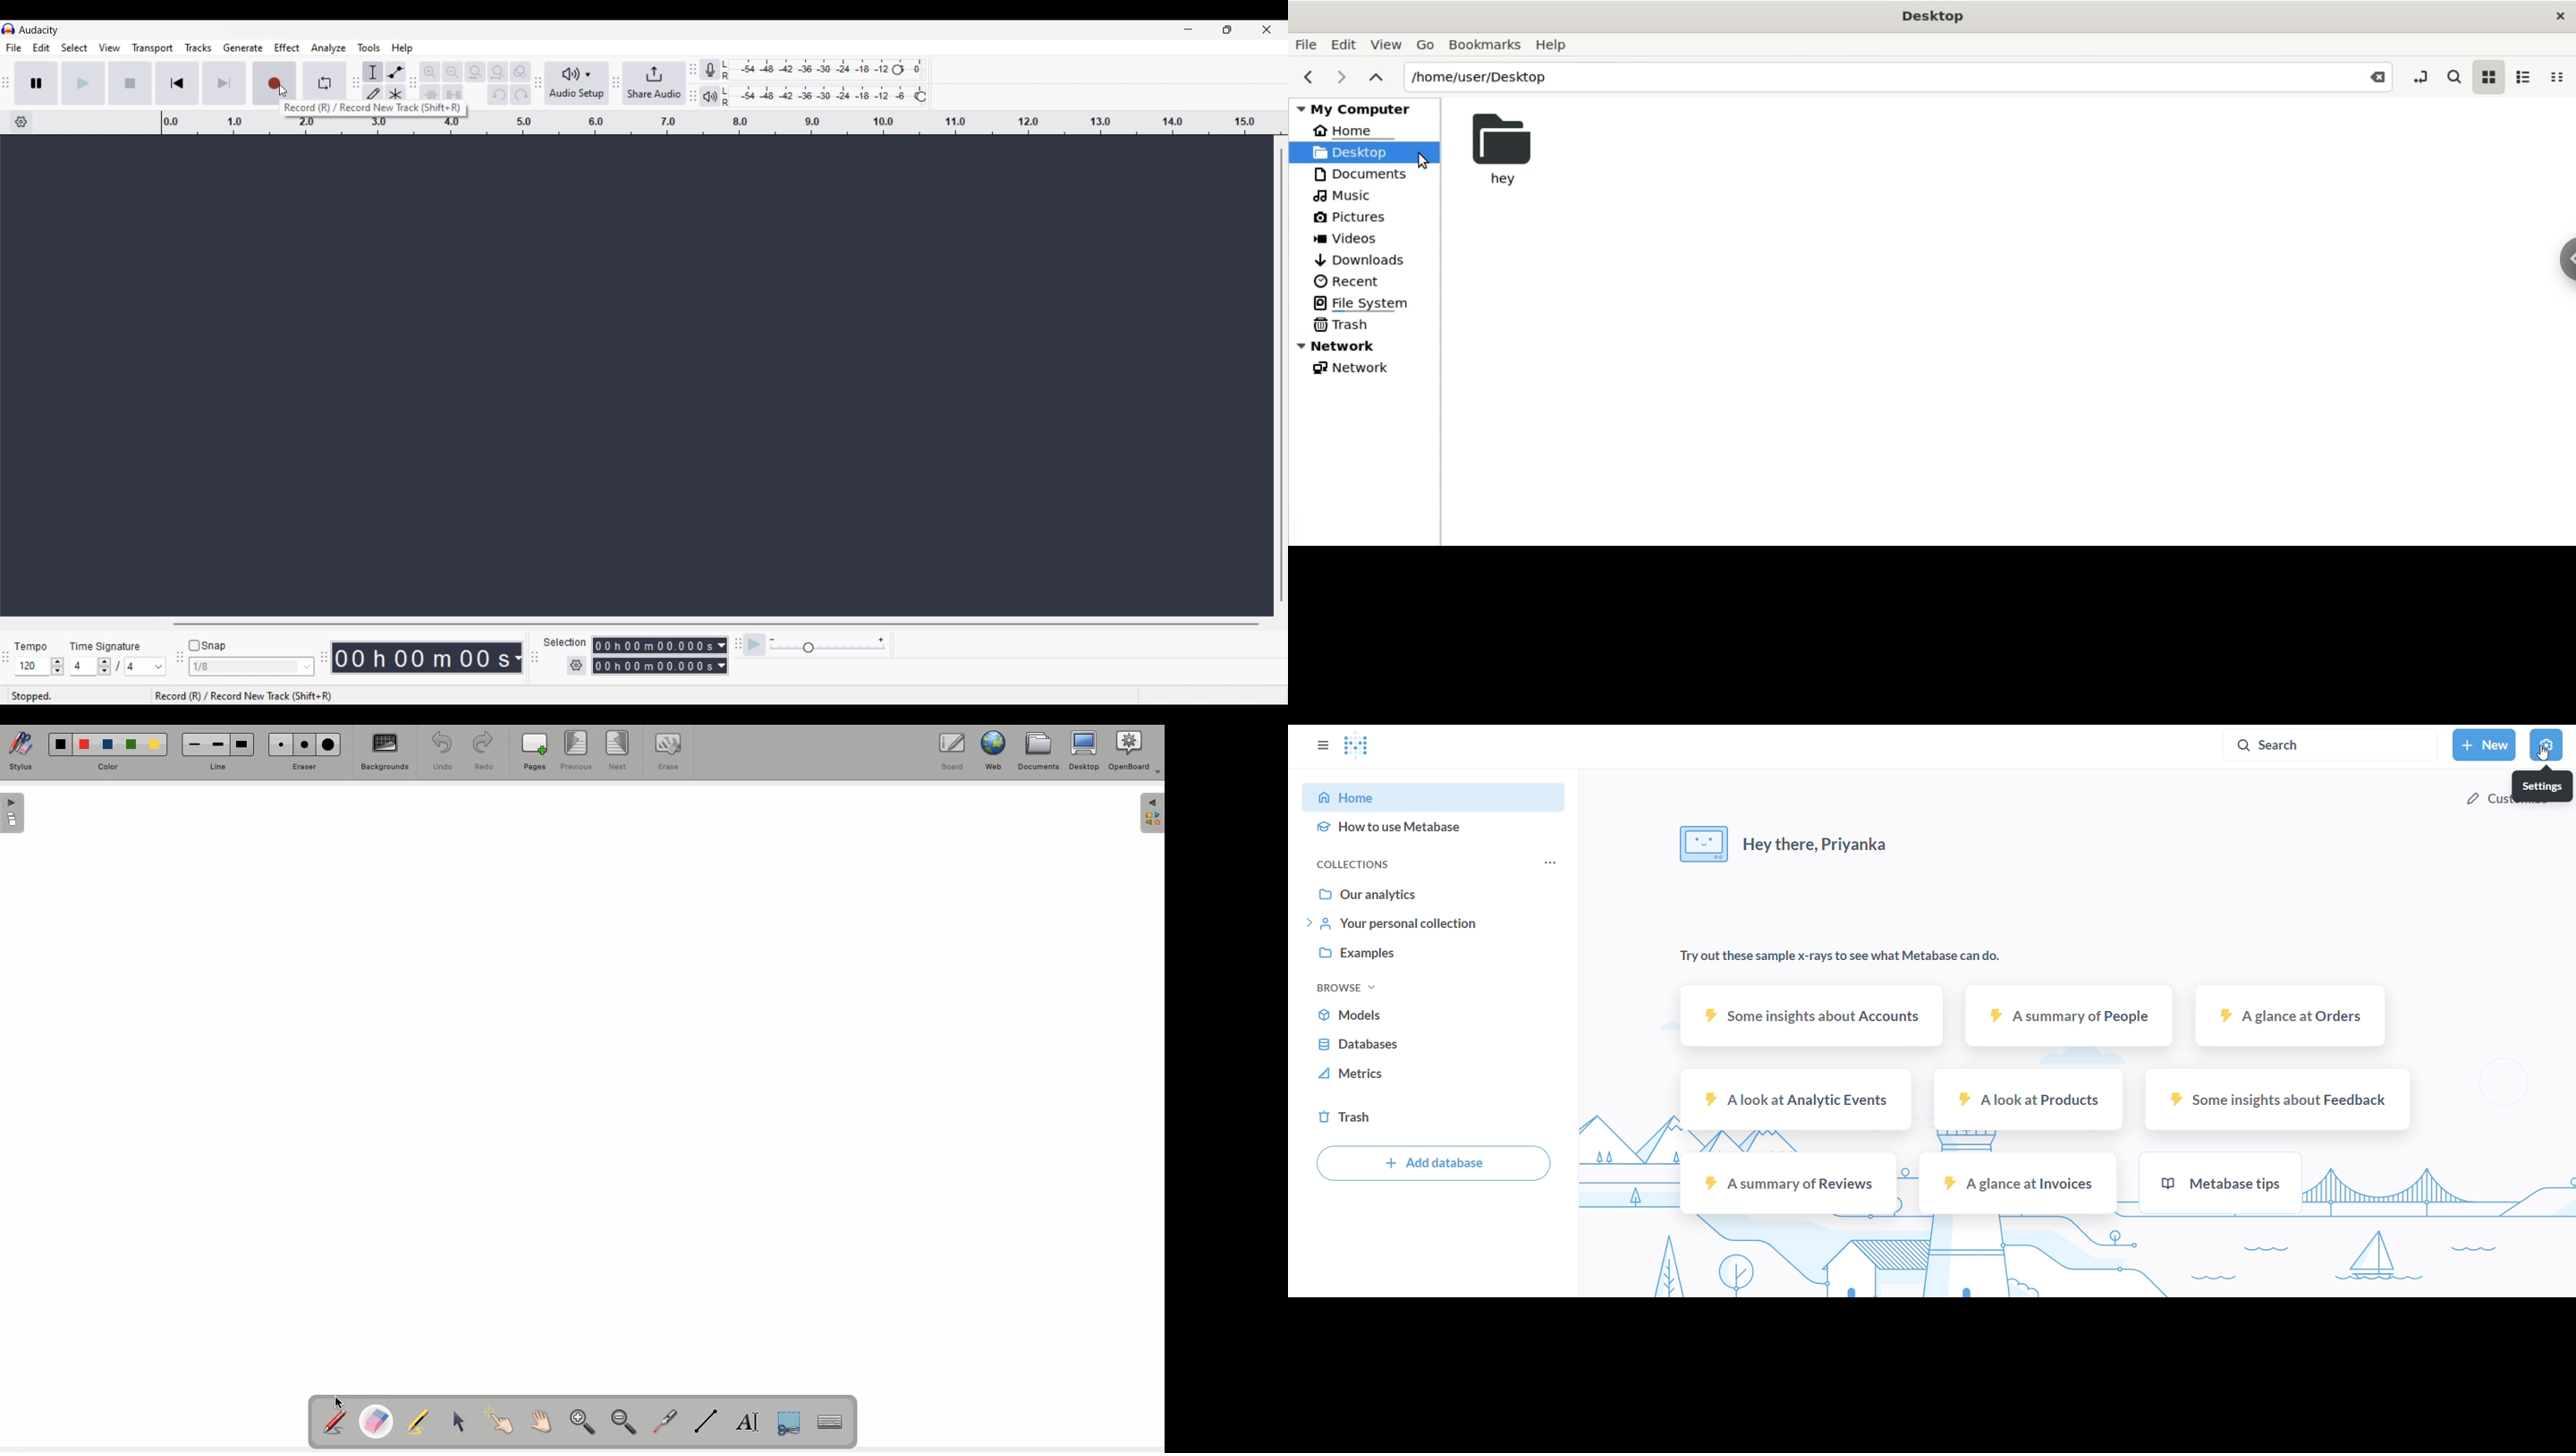 Image resolution: width=2576 pixels, height=1456 pixels. Describe the element at coordinates (453, 95) in the screenshot. I see `Silence audio selection` at that location.